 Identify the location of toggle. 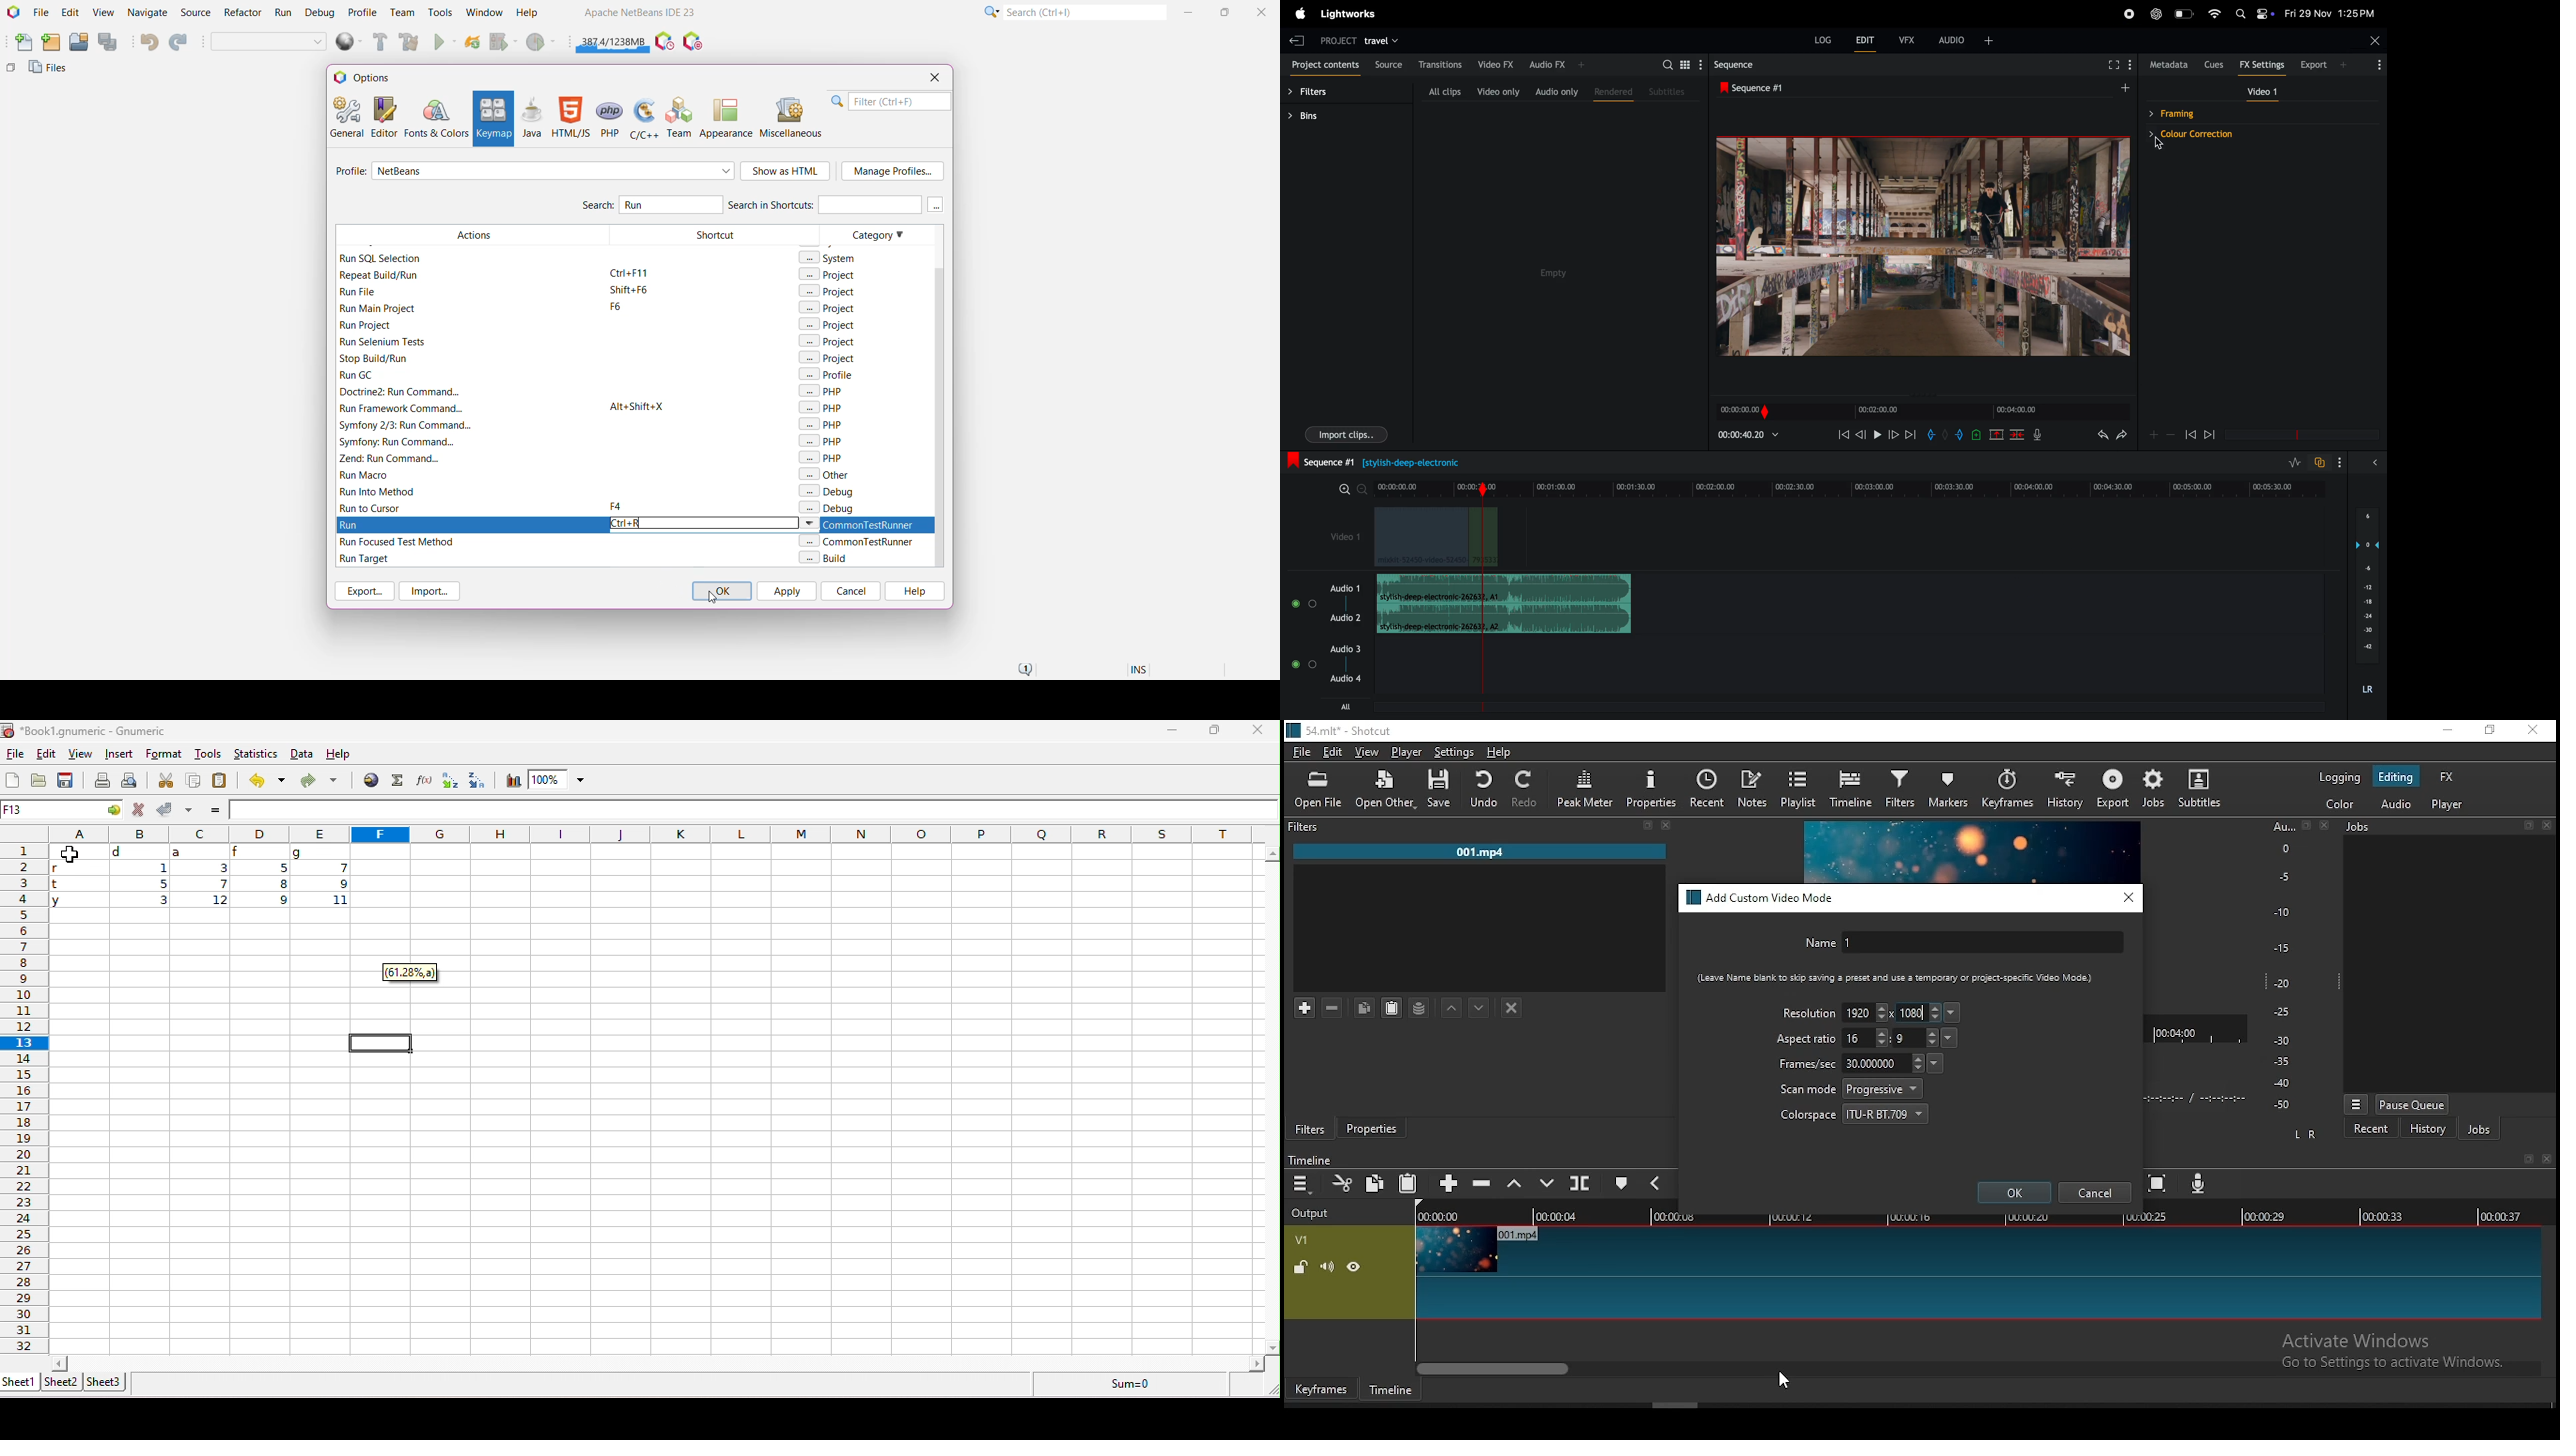
(1313, 604).